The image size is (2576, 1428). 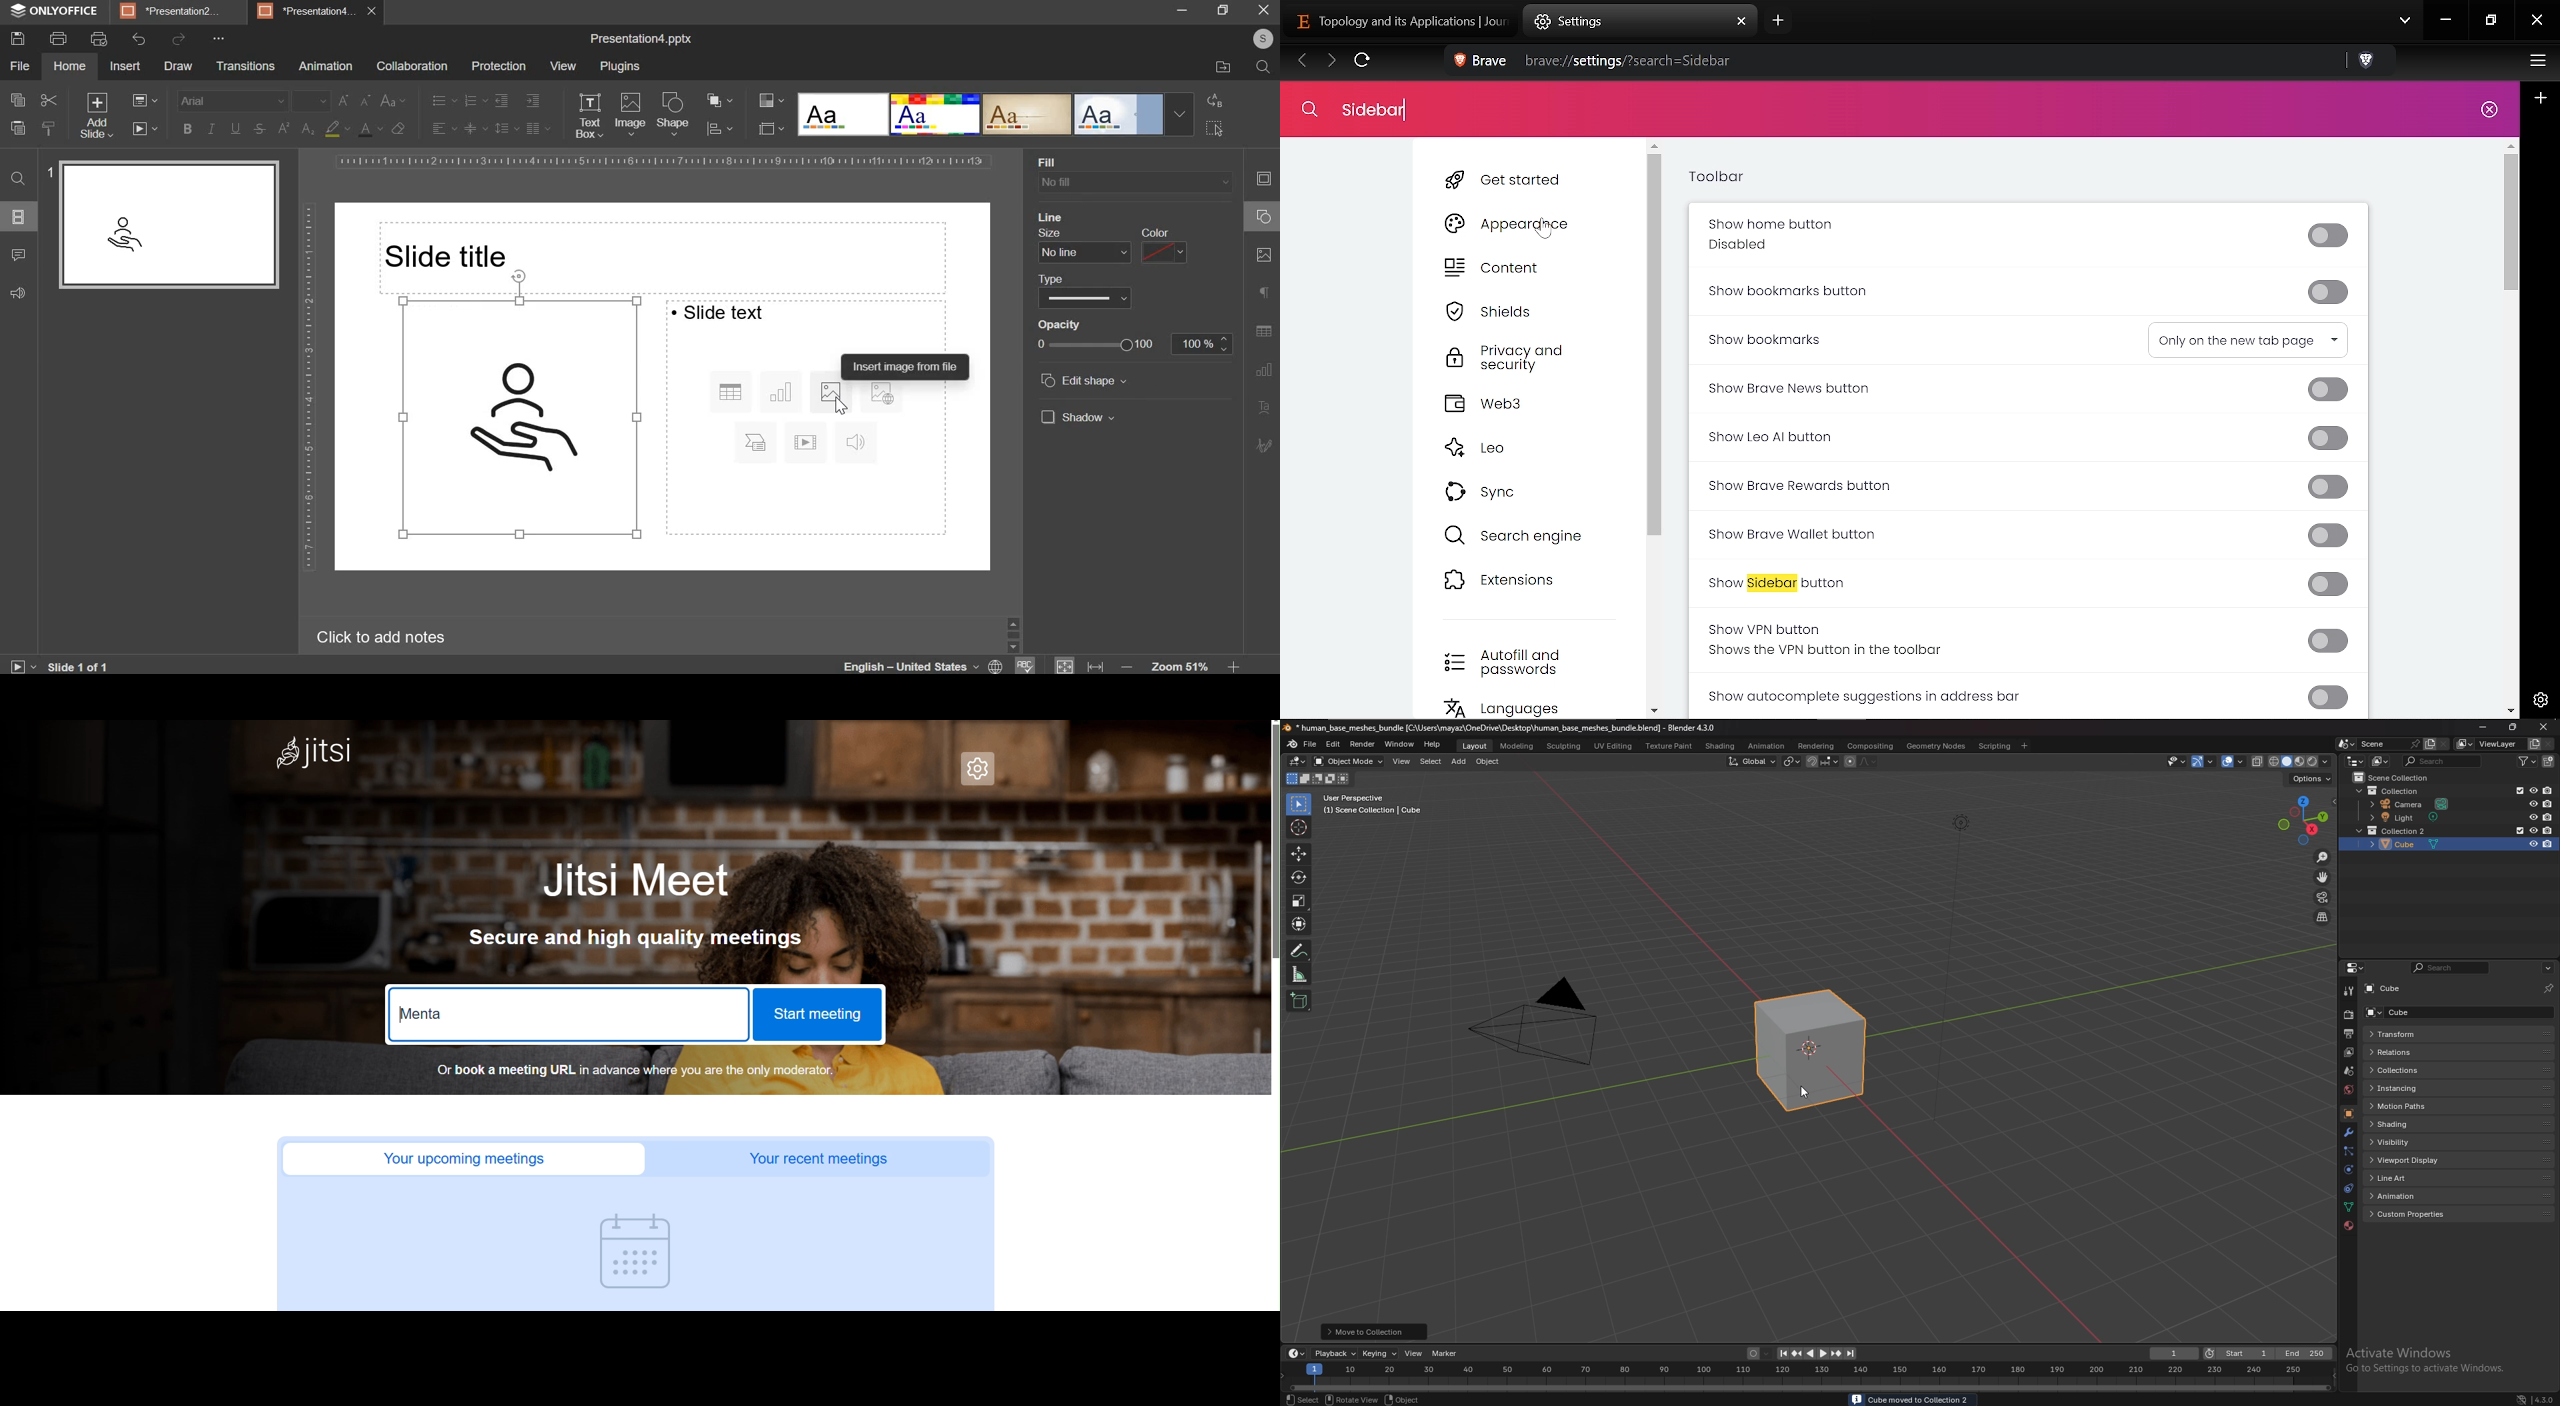 What do you see at coordinates (2305, 1354) in the screenshot?
I see `end` at bounding box center [2305, 1354].